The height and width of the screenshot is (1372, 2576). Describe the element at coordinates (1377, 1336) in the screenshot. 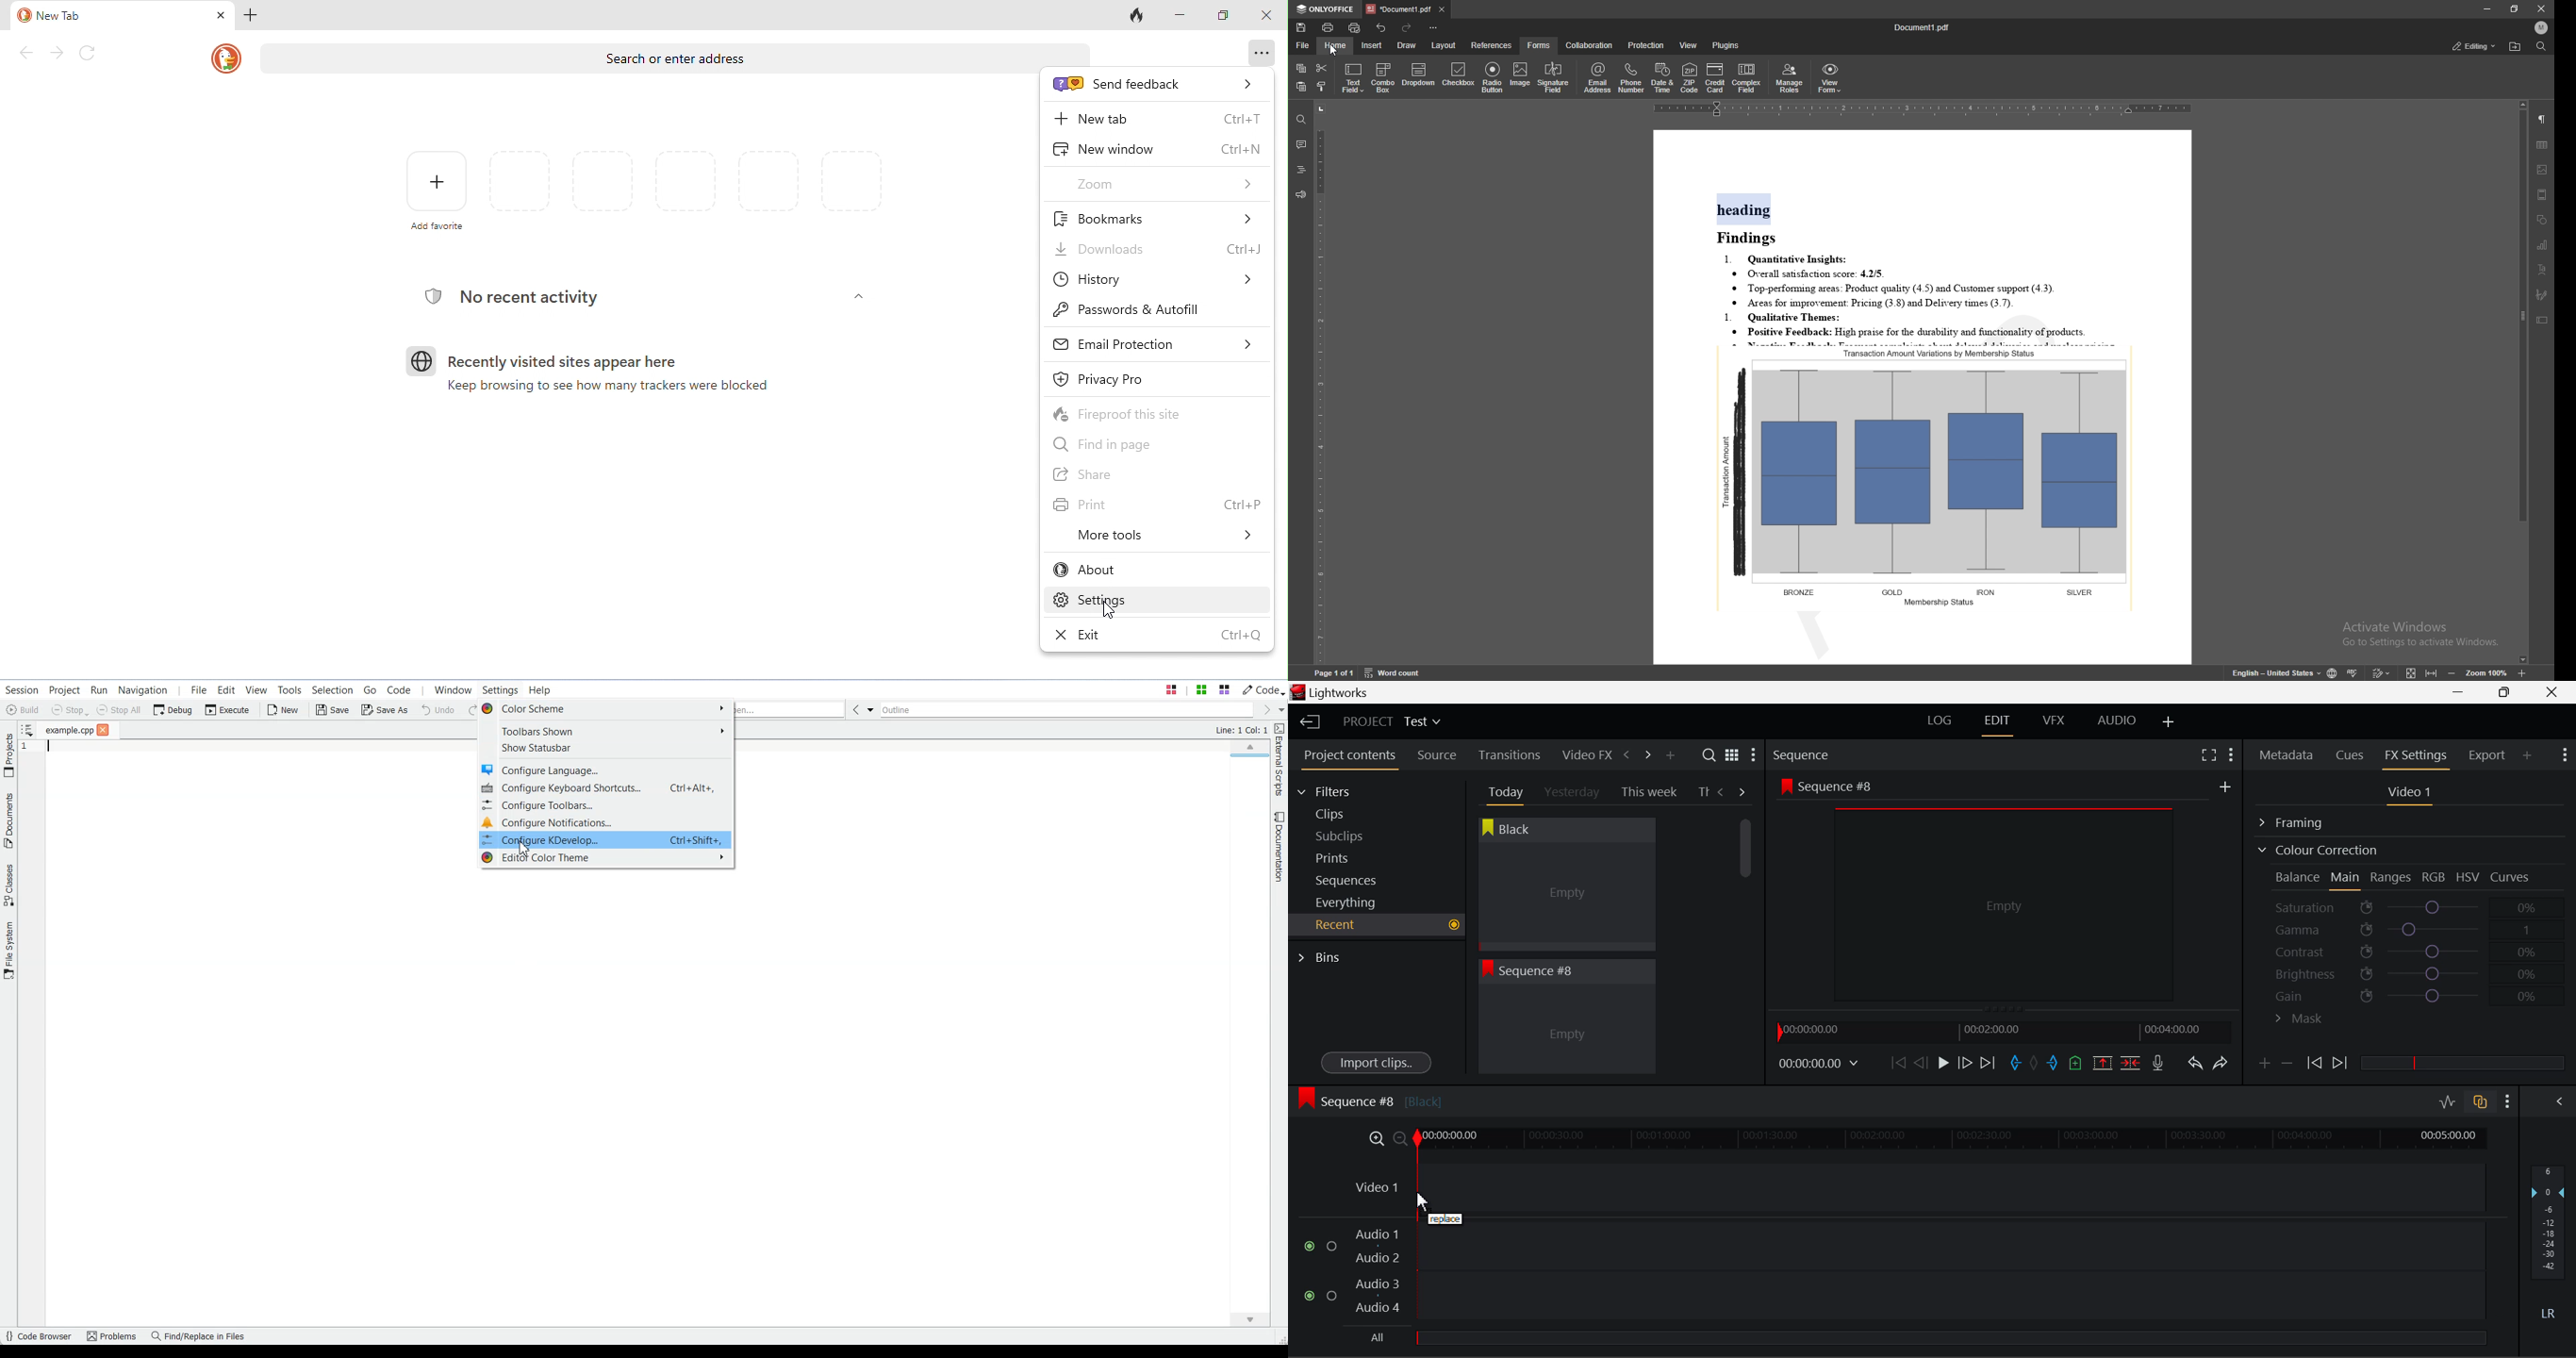

I see `All` at that location.